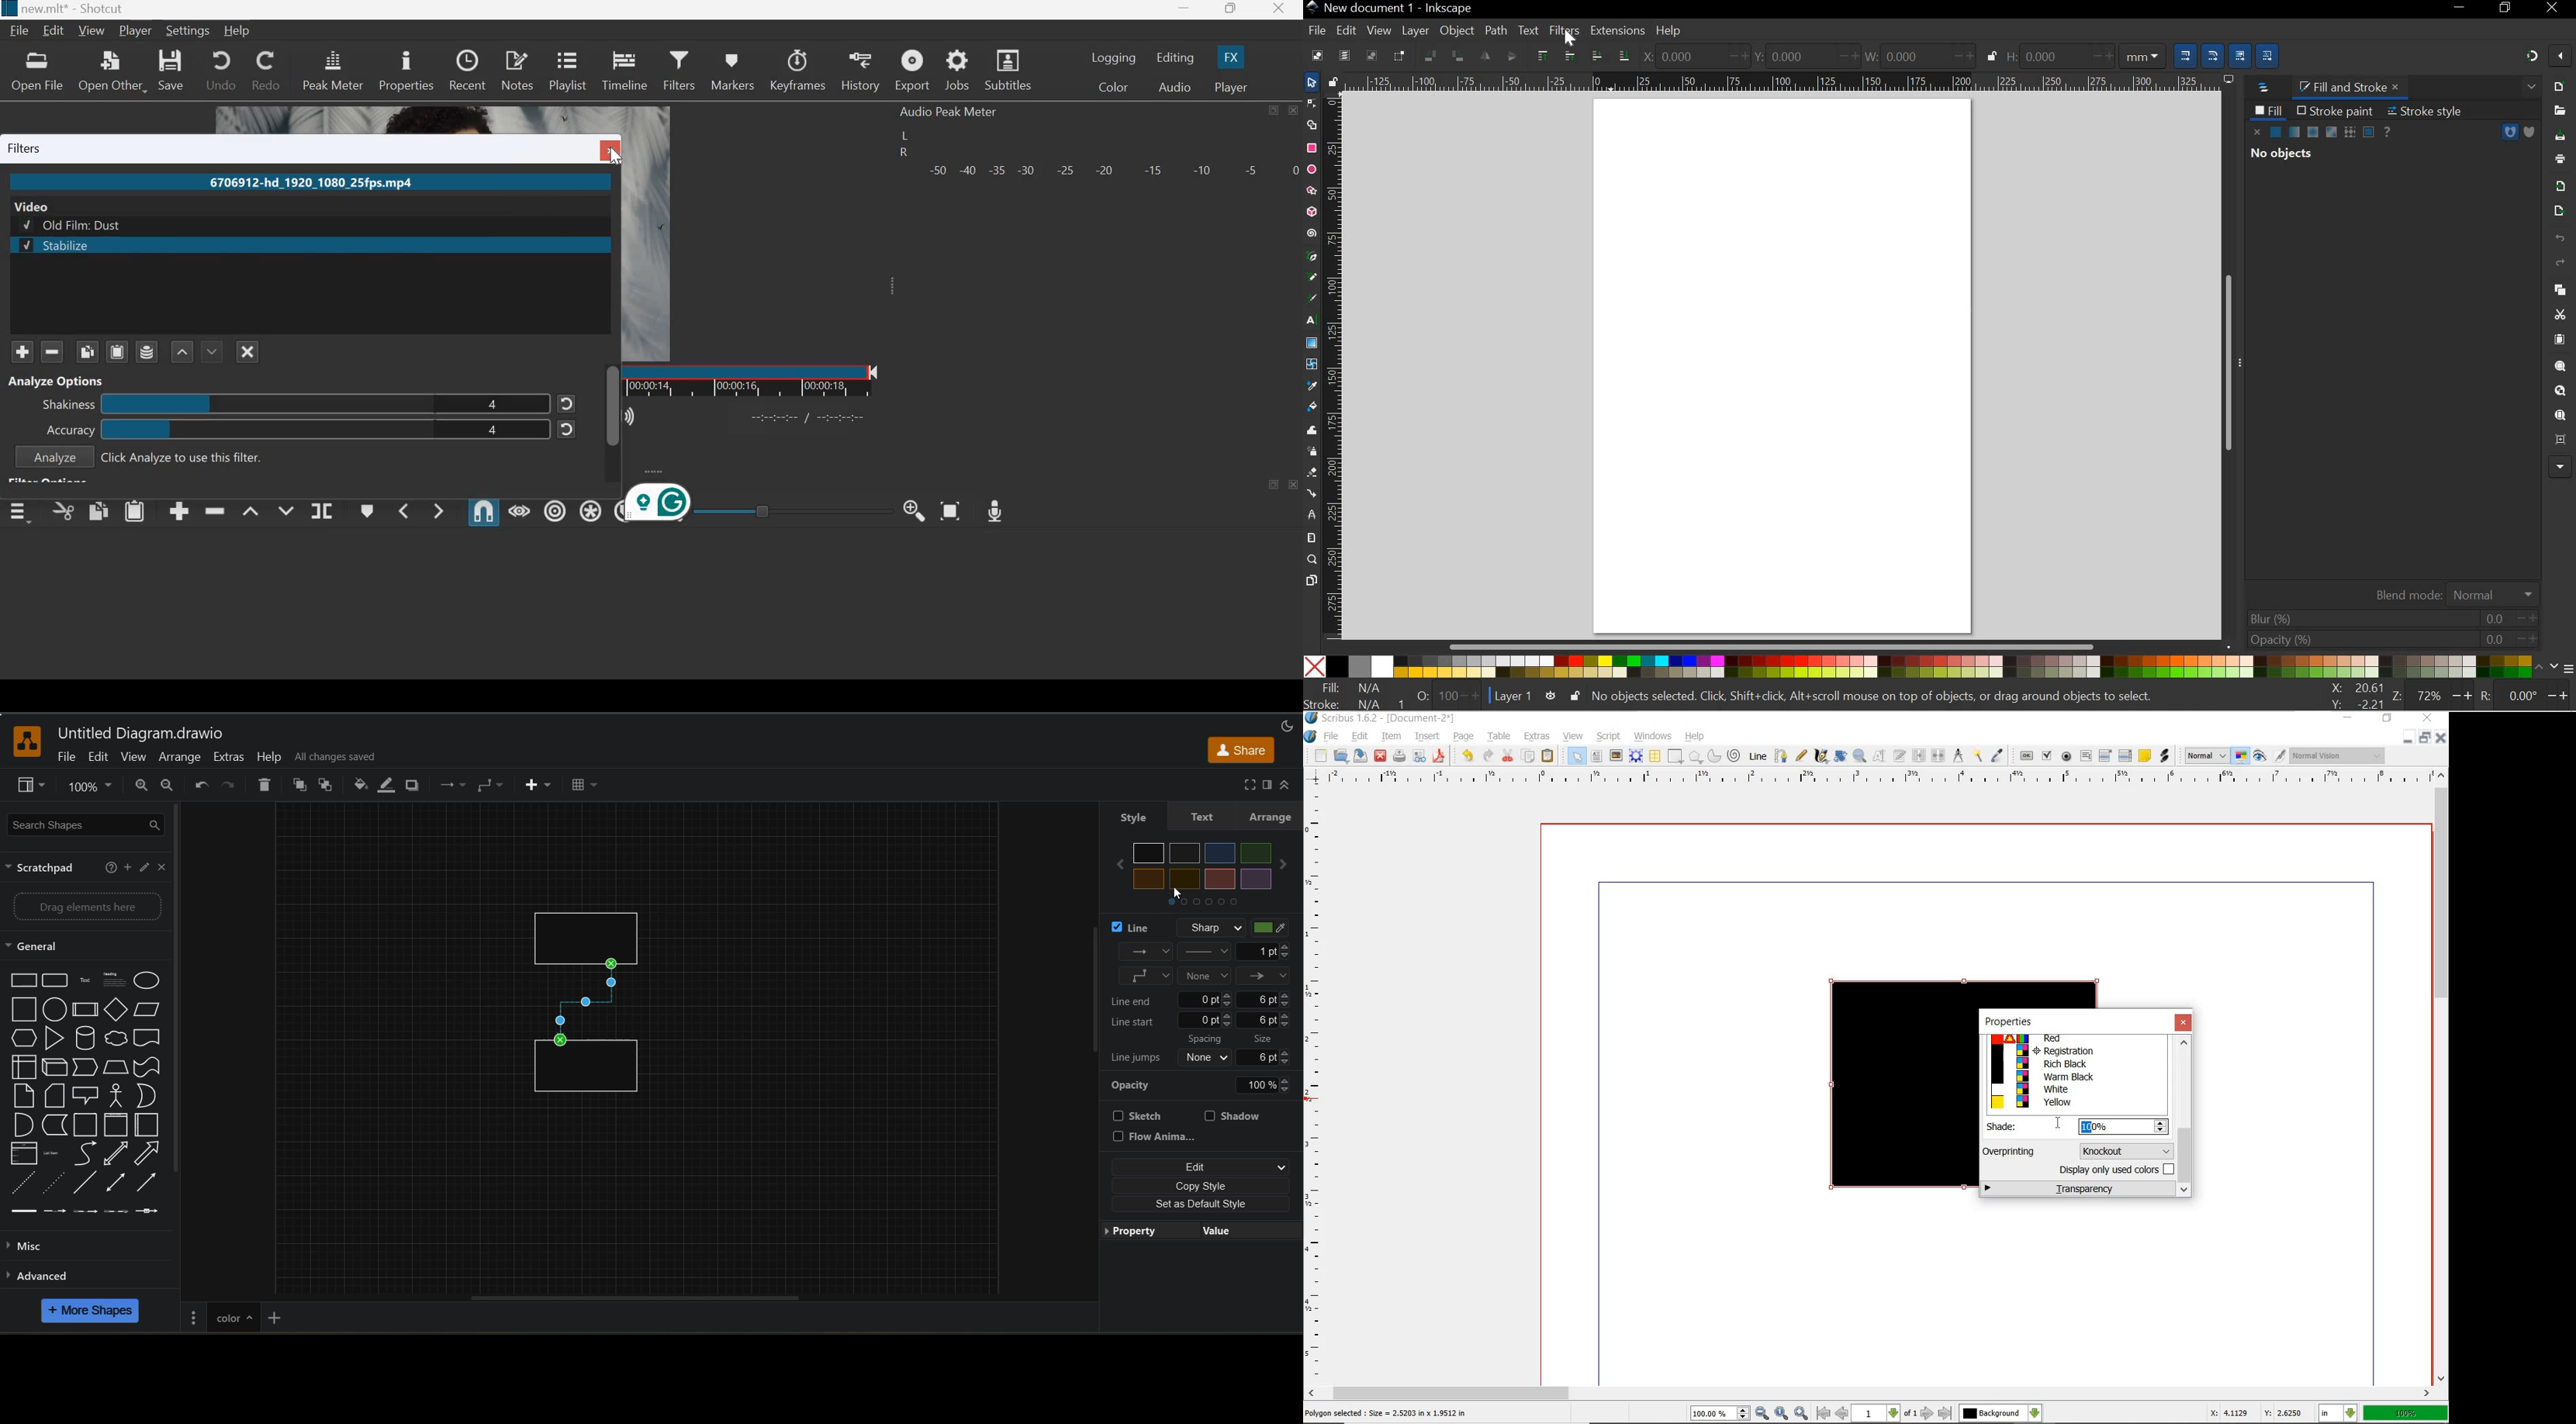 Image resolution: width=2576 pixels, height=1428 pixels. What do you see at coordinates (1360, 757) in the screenshot?
I see `save` at bounding box center [1360, 757].